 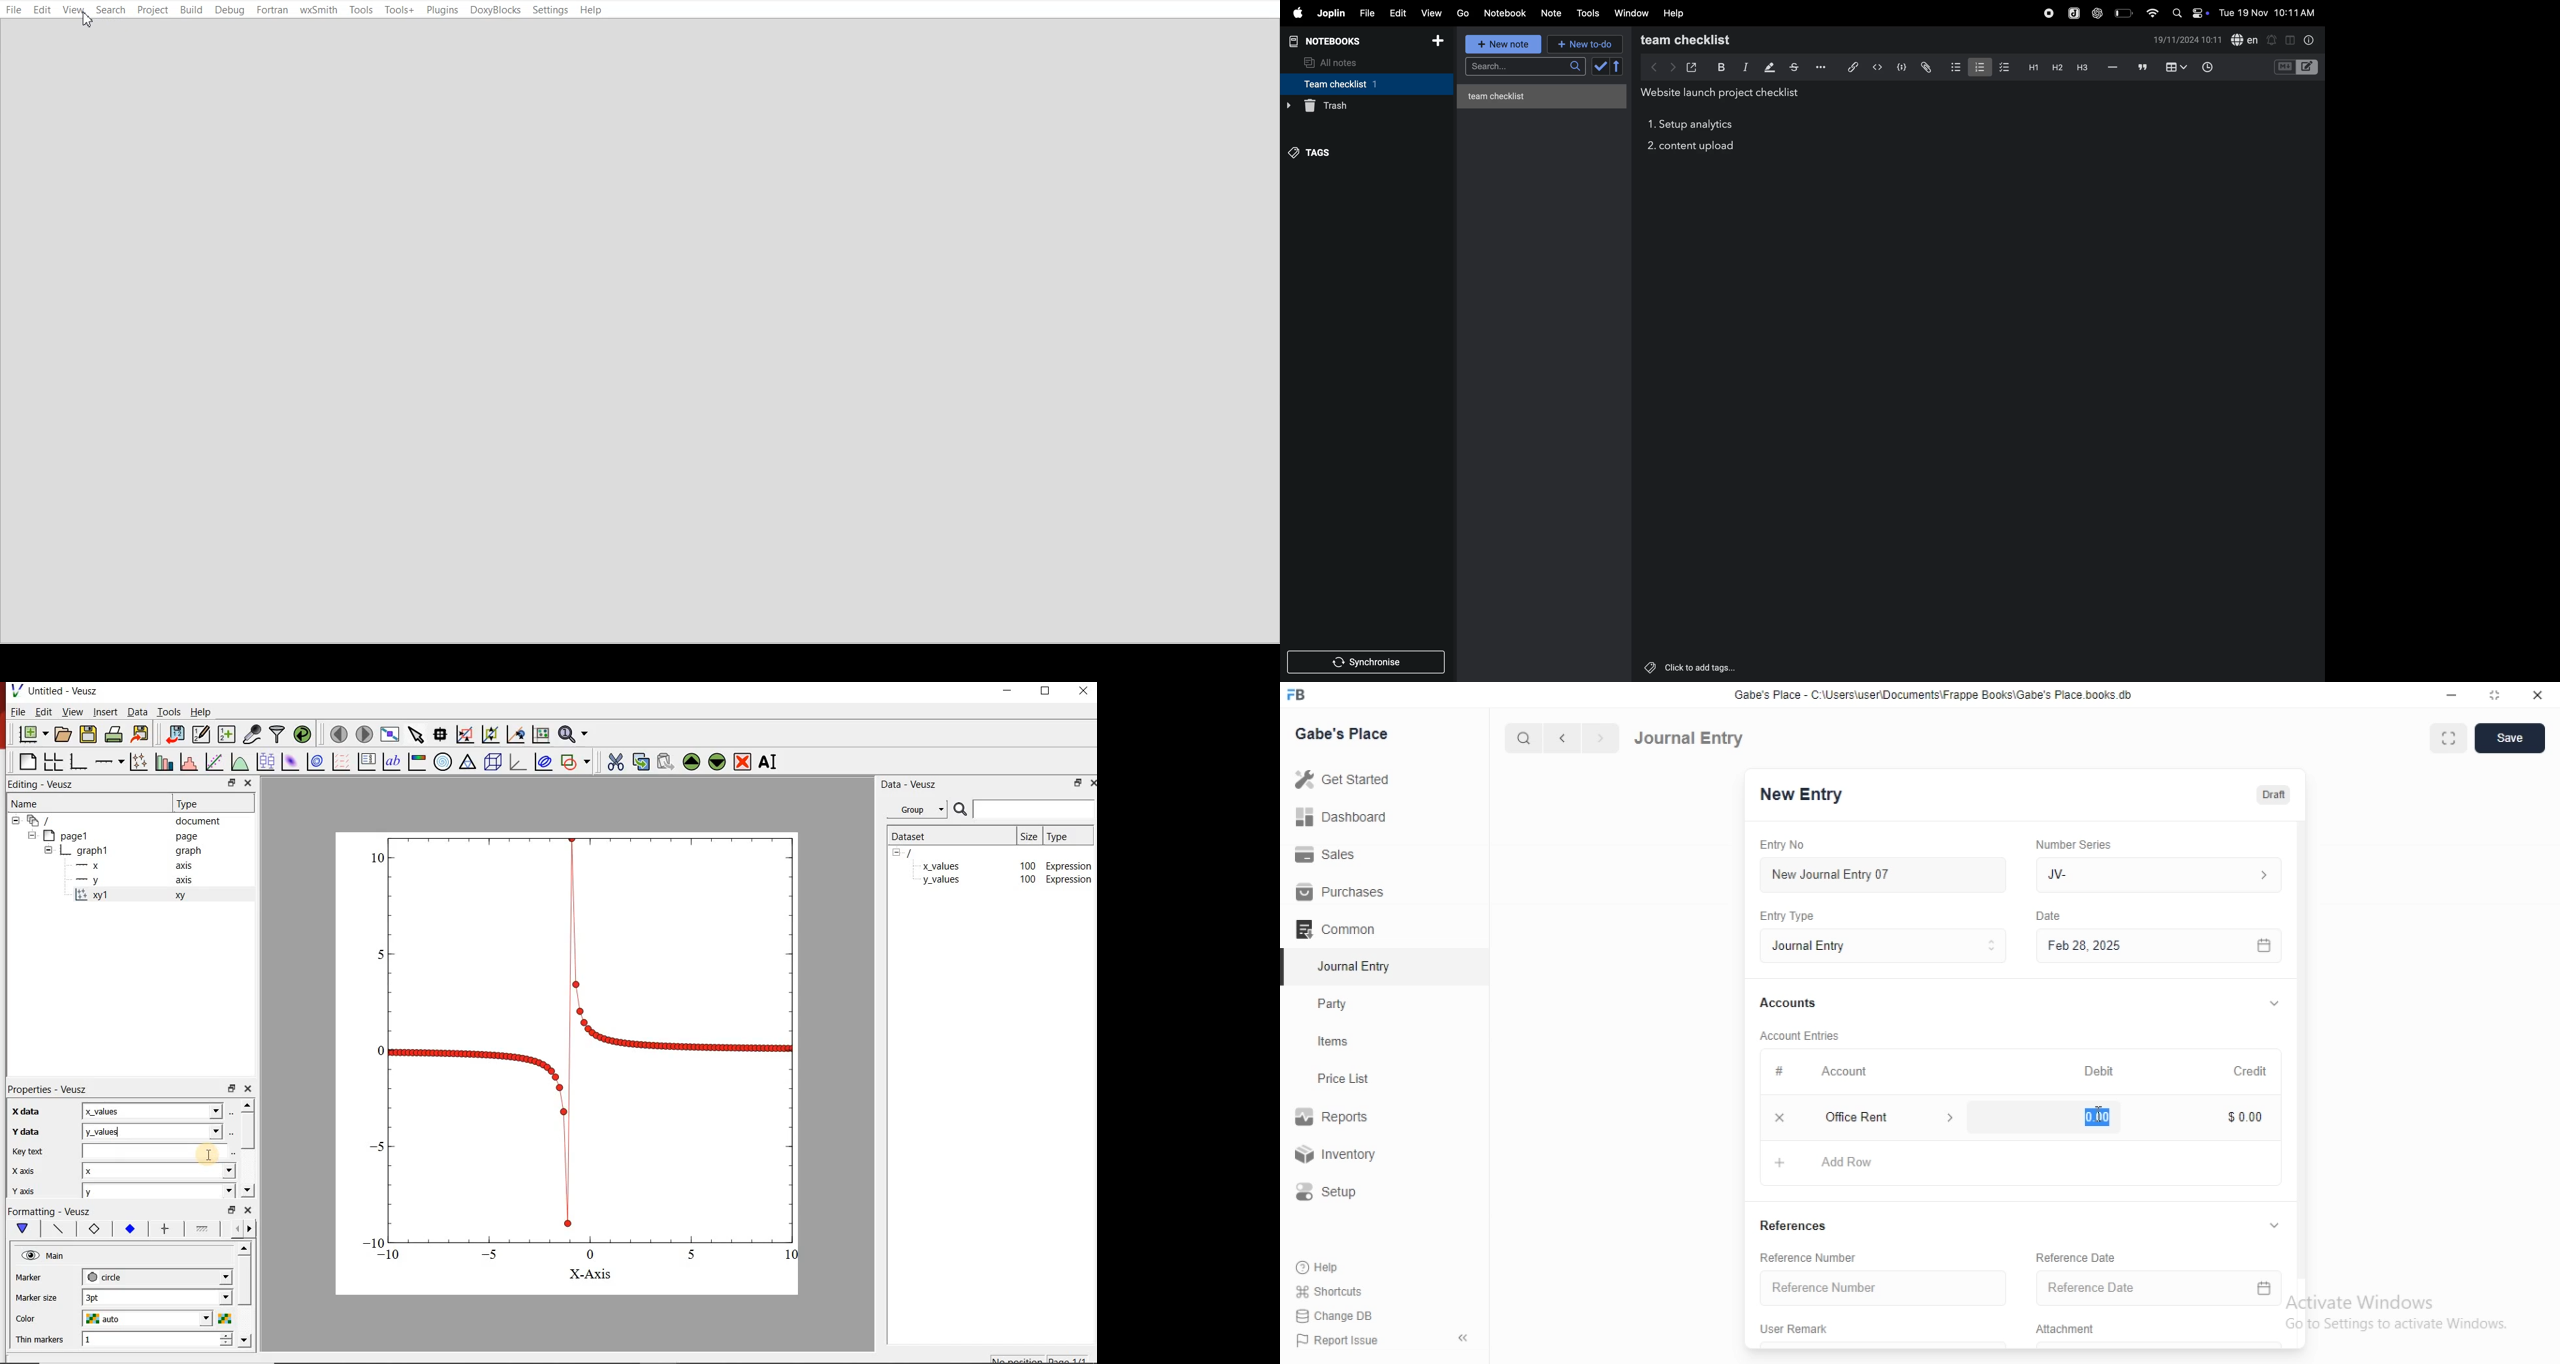 What do you see at coordinates (1357, 966) in the screenshot?
I see `‘Journal Entry` at bounding box center [1357, 966].